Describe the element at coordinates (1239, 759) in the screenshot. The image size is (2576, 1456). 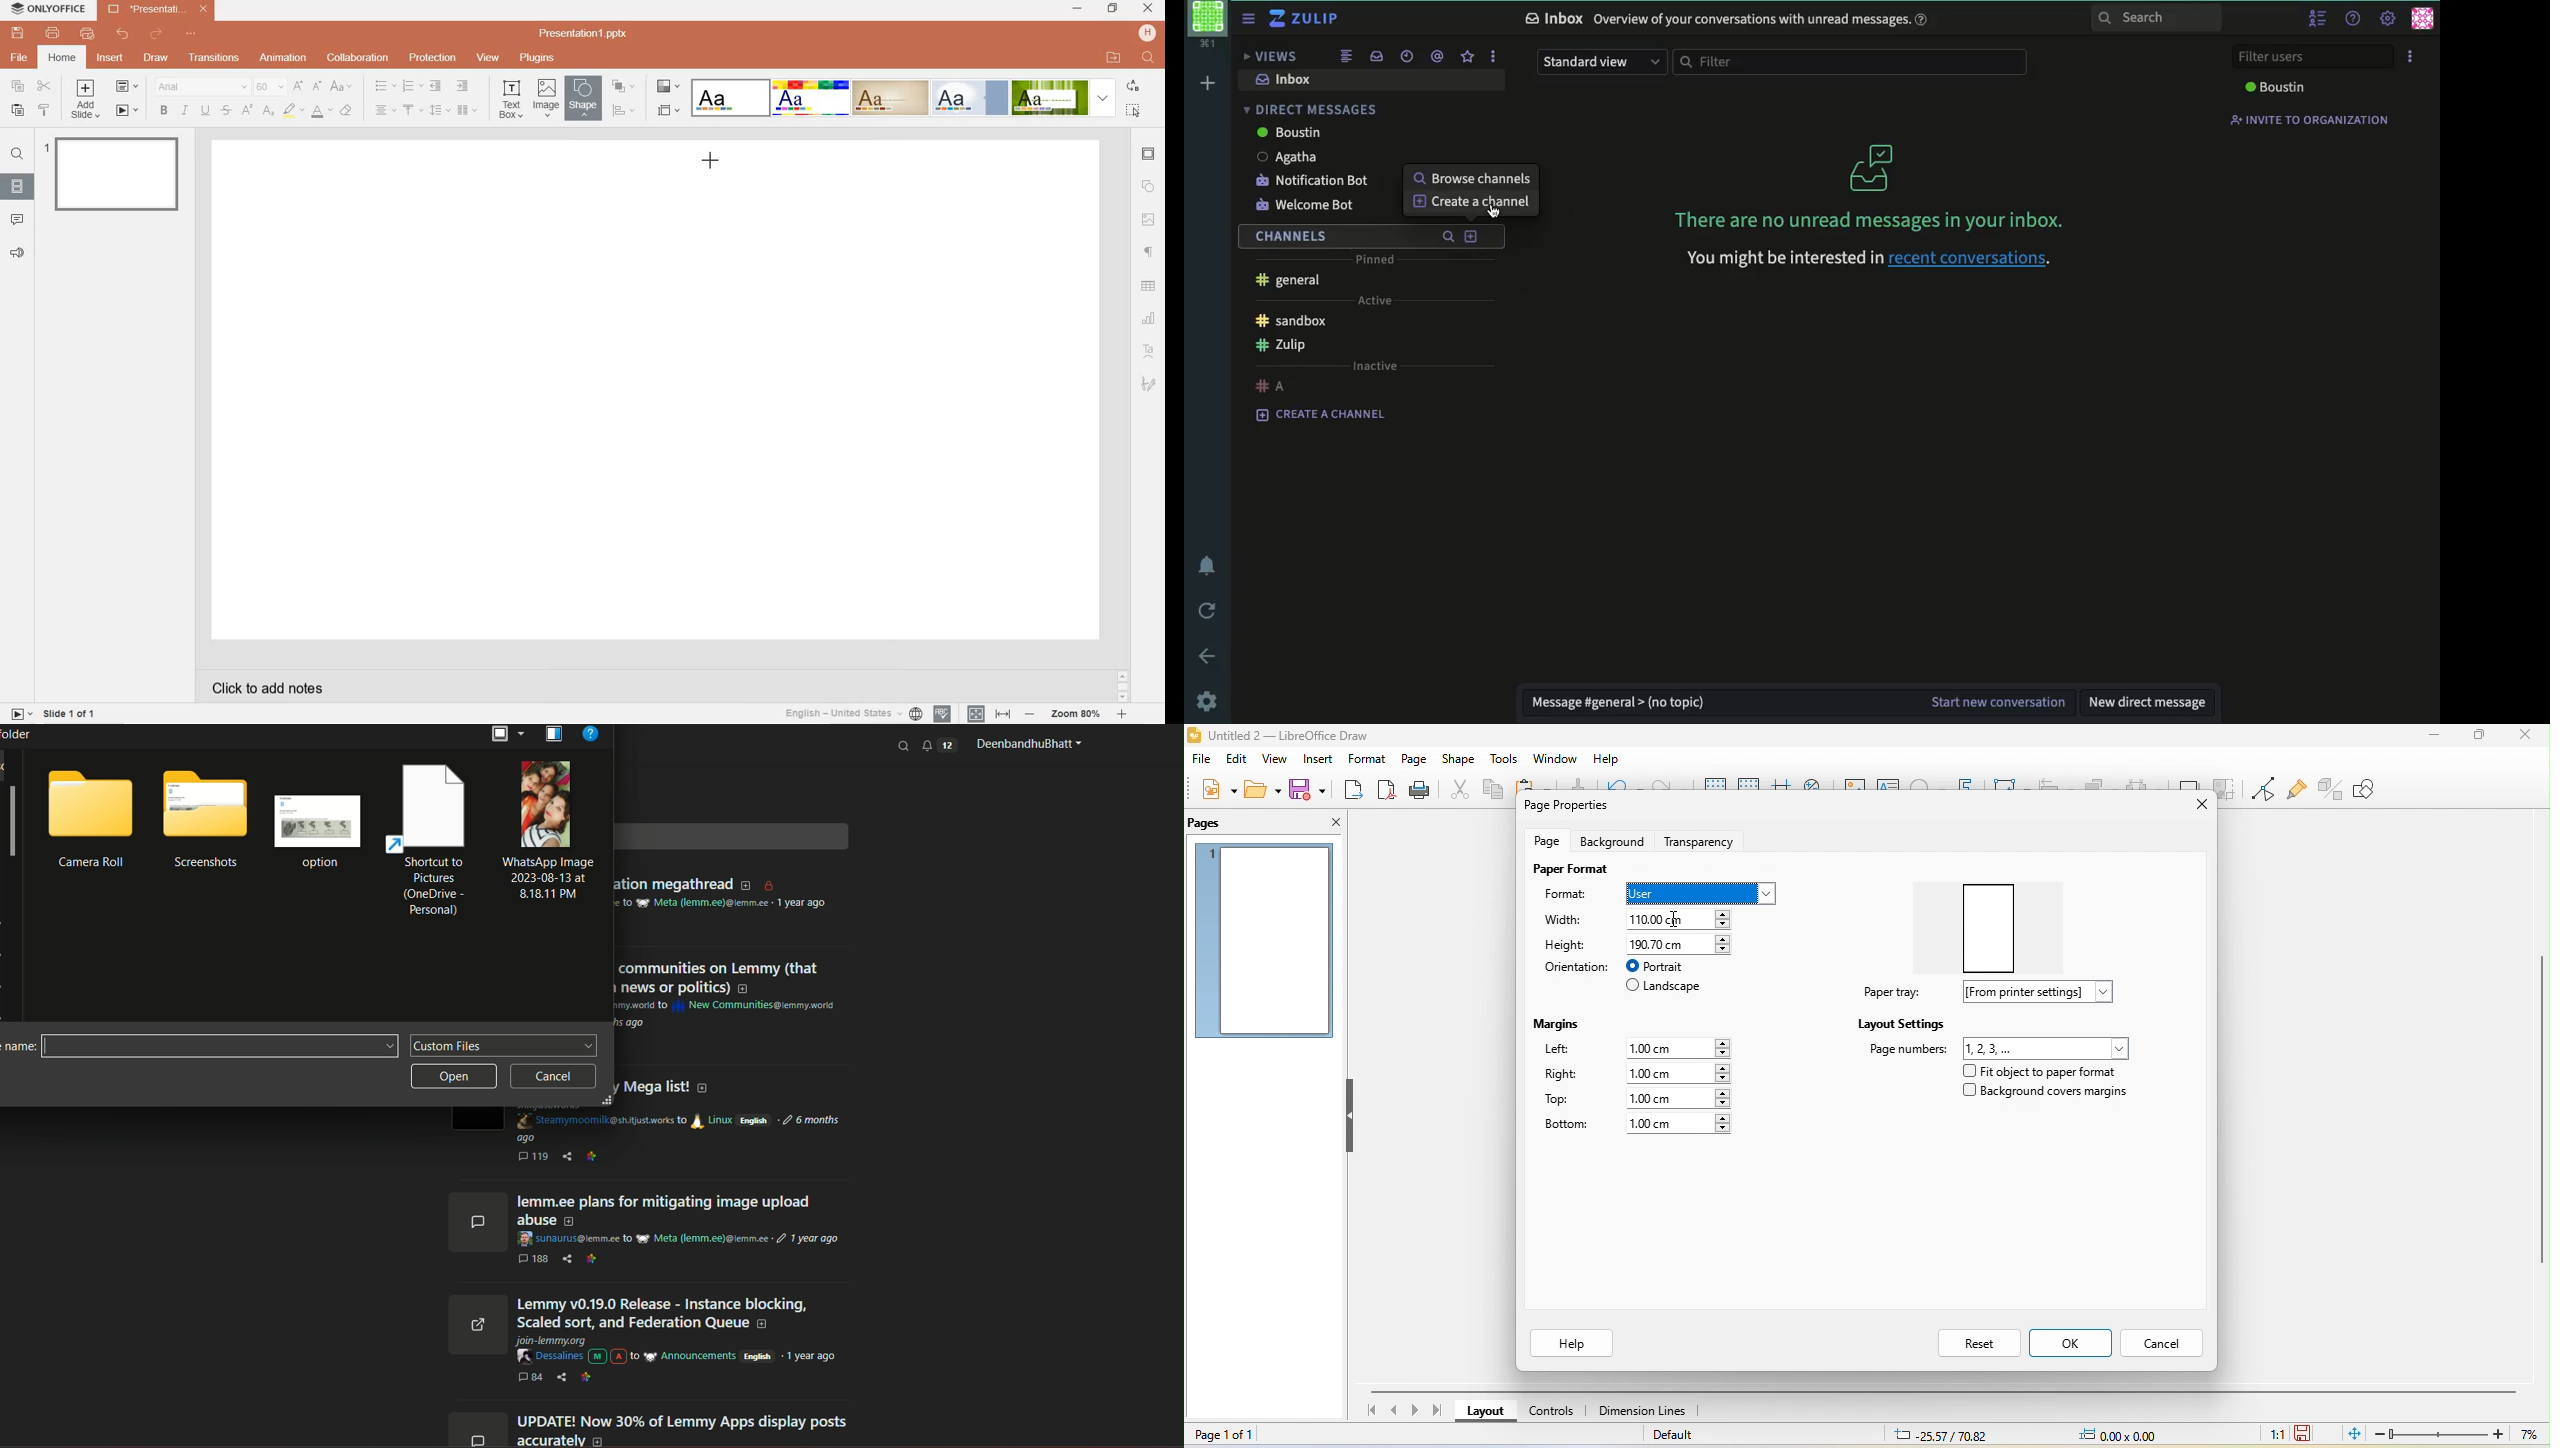
I see `edit` at that location.